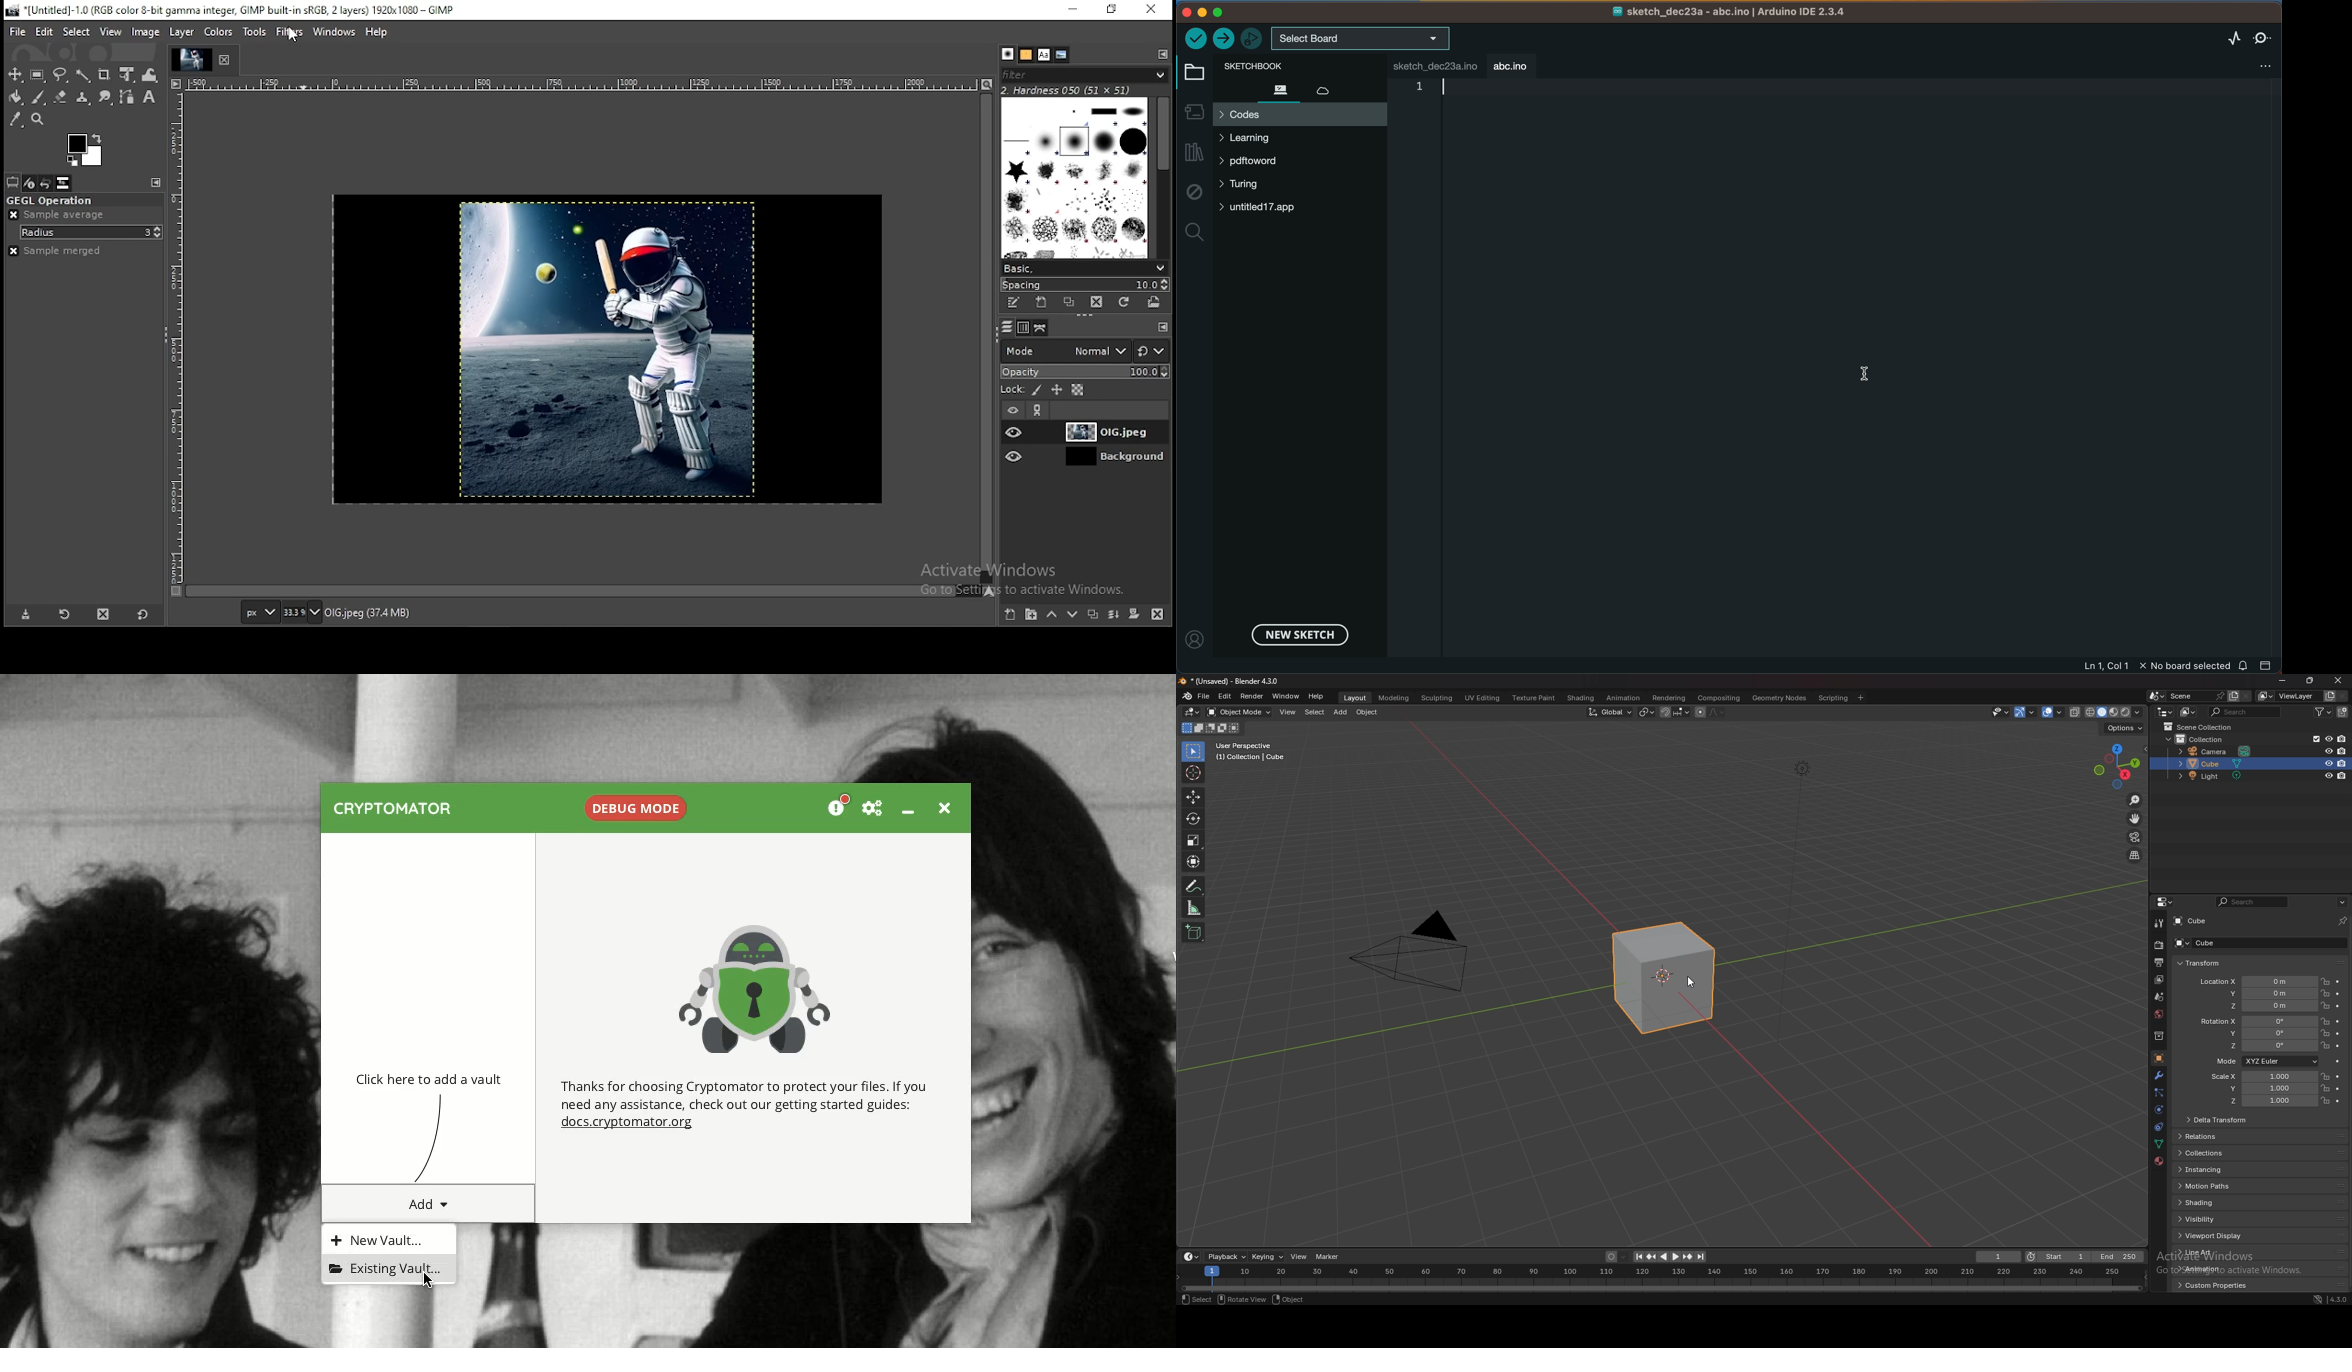 The width and height of the screenshot is (2352, 1372). I want to click on transform, so click(2203, 963).